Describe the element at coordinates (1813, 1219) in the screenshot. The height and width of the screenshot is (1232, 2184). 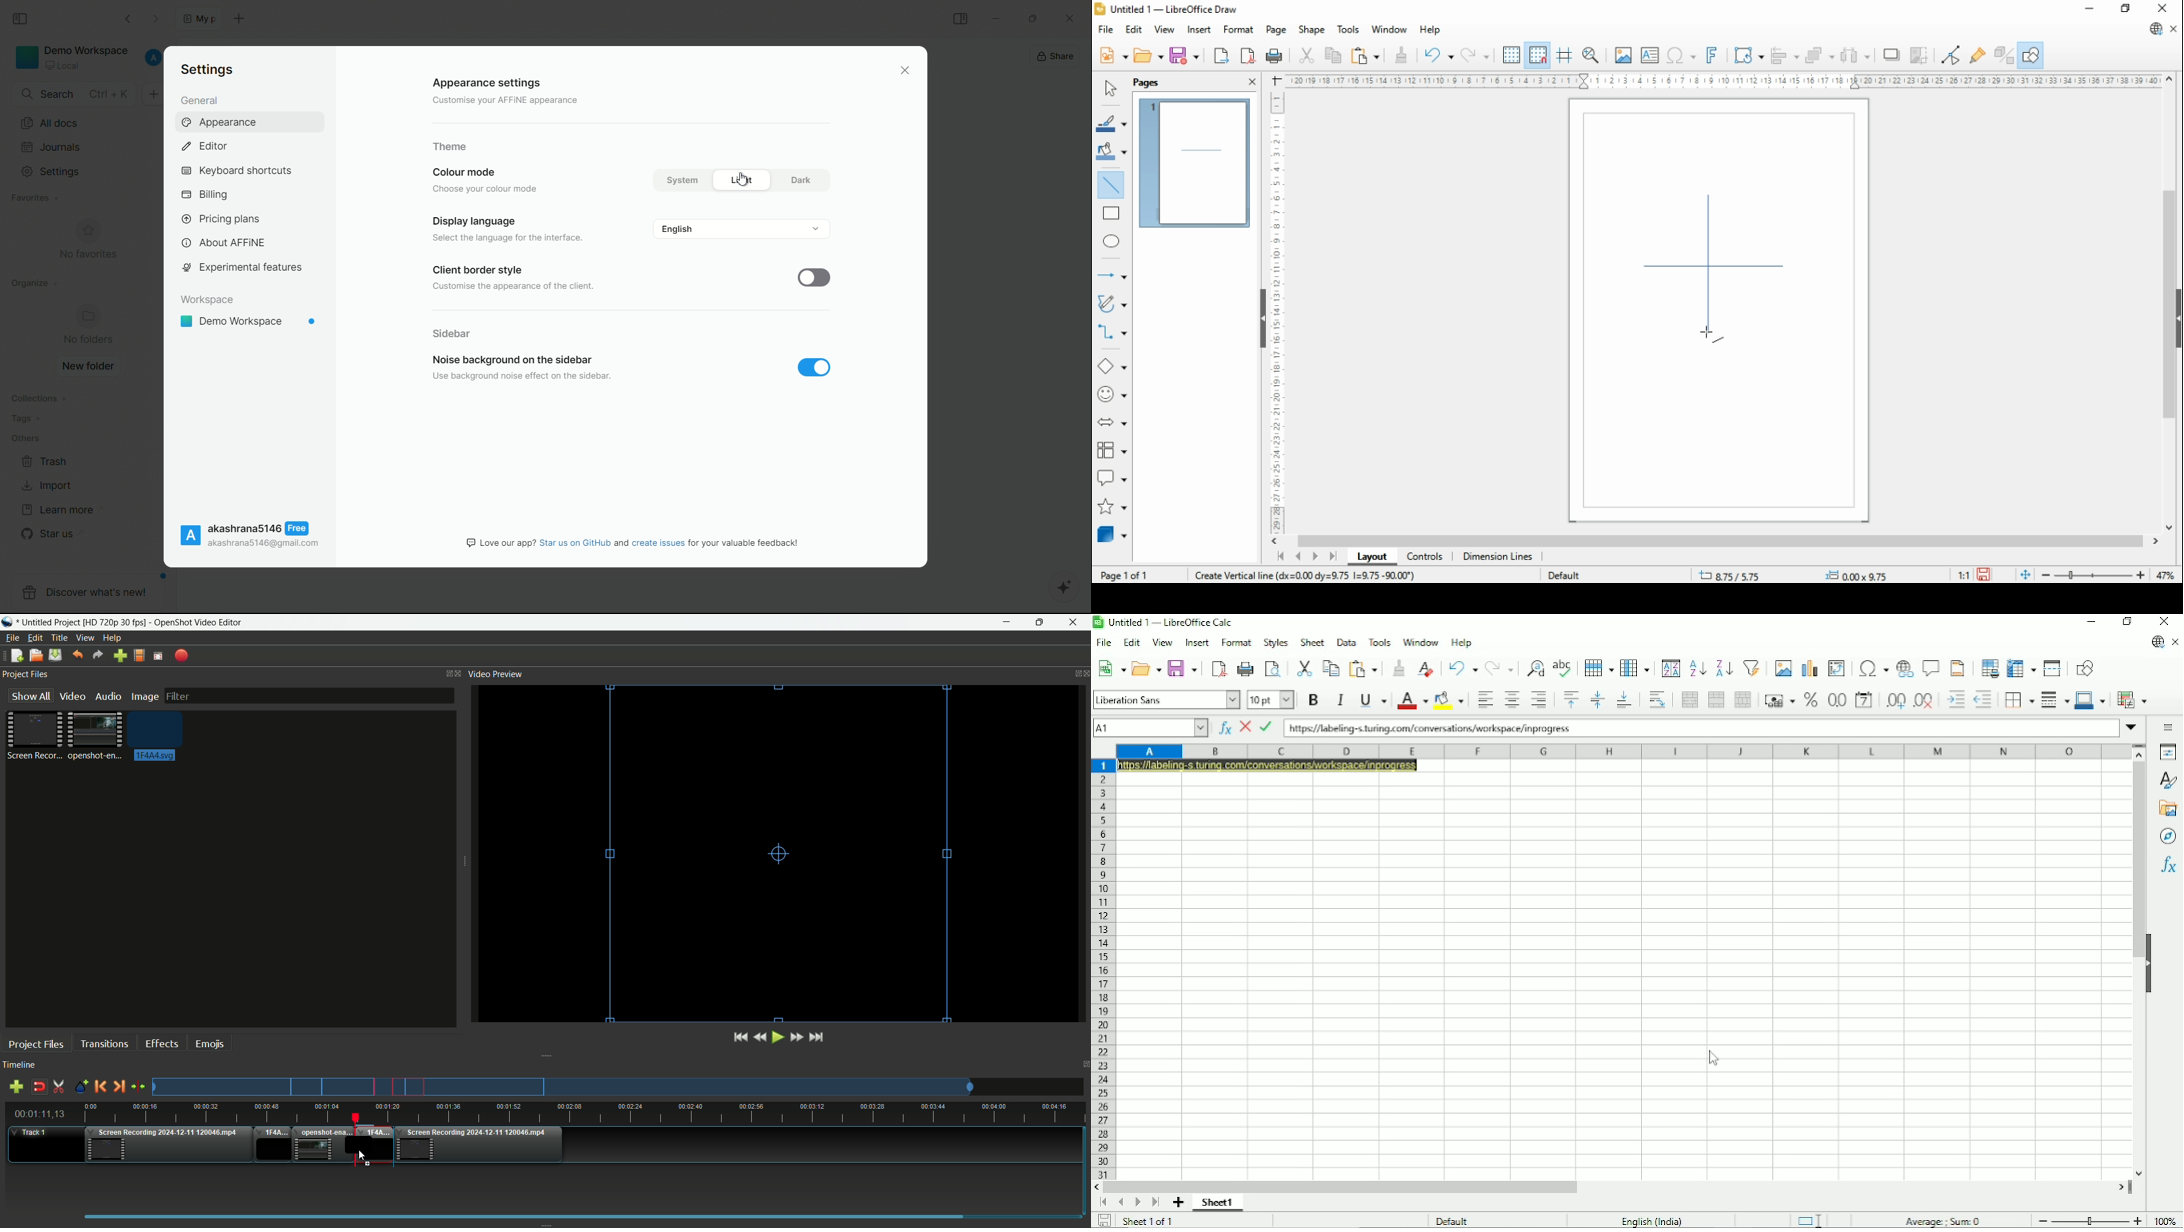
I see `Standard selection` at that location.